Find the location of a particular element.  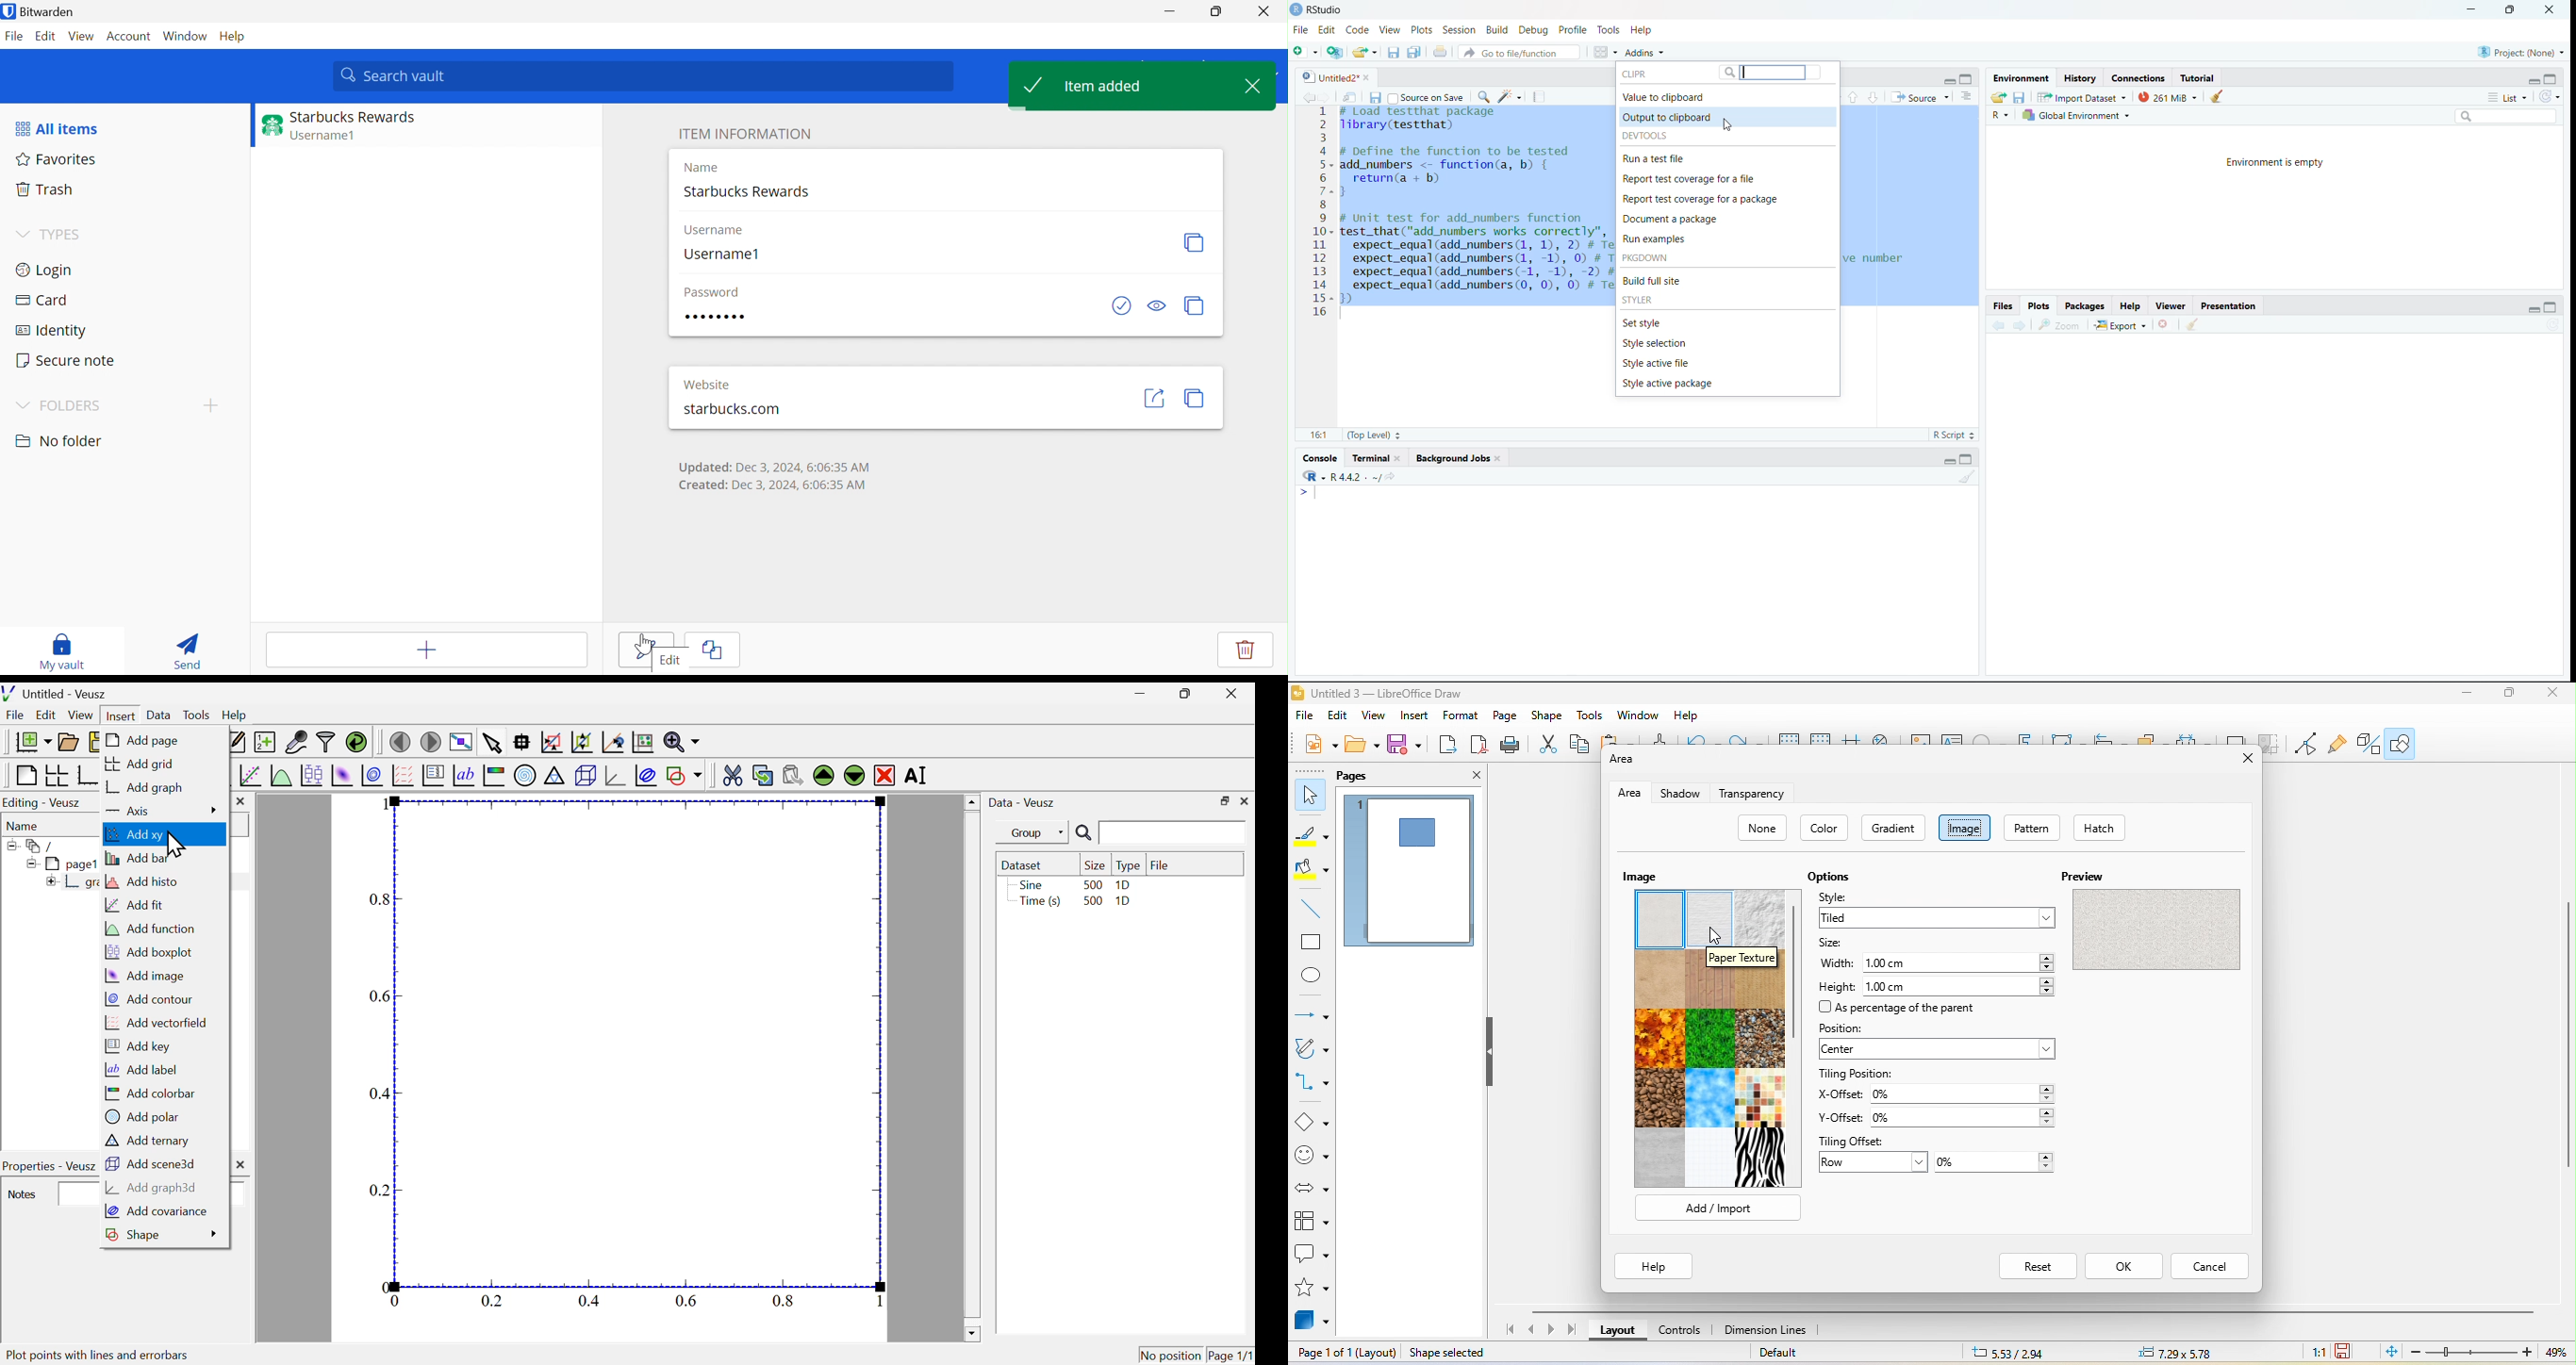

Connections is located at coordinates (2138, 77).